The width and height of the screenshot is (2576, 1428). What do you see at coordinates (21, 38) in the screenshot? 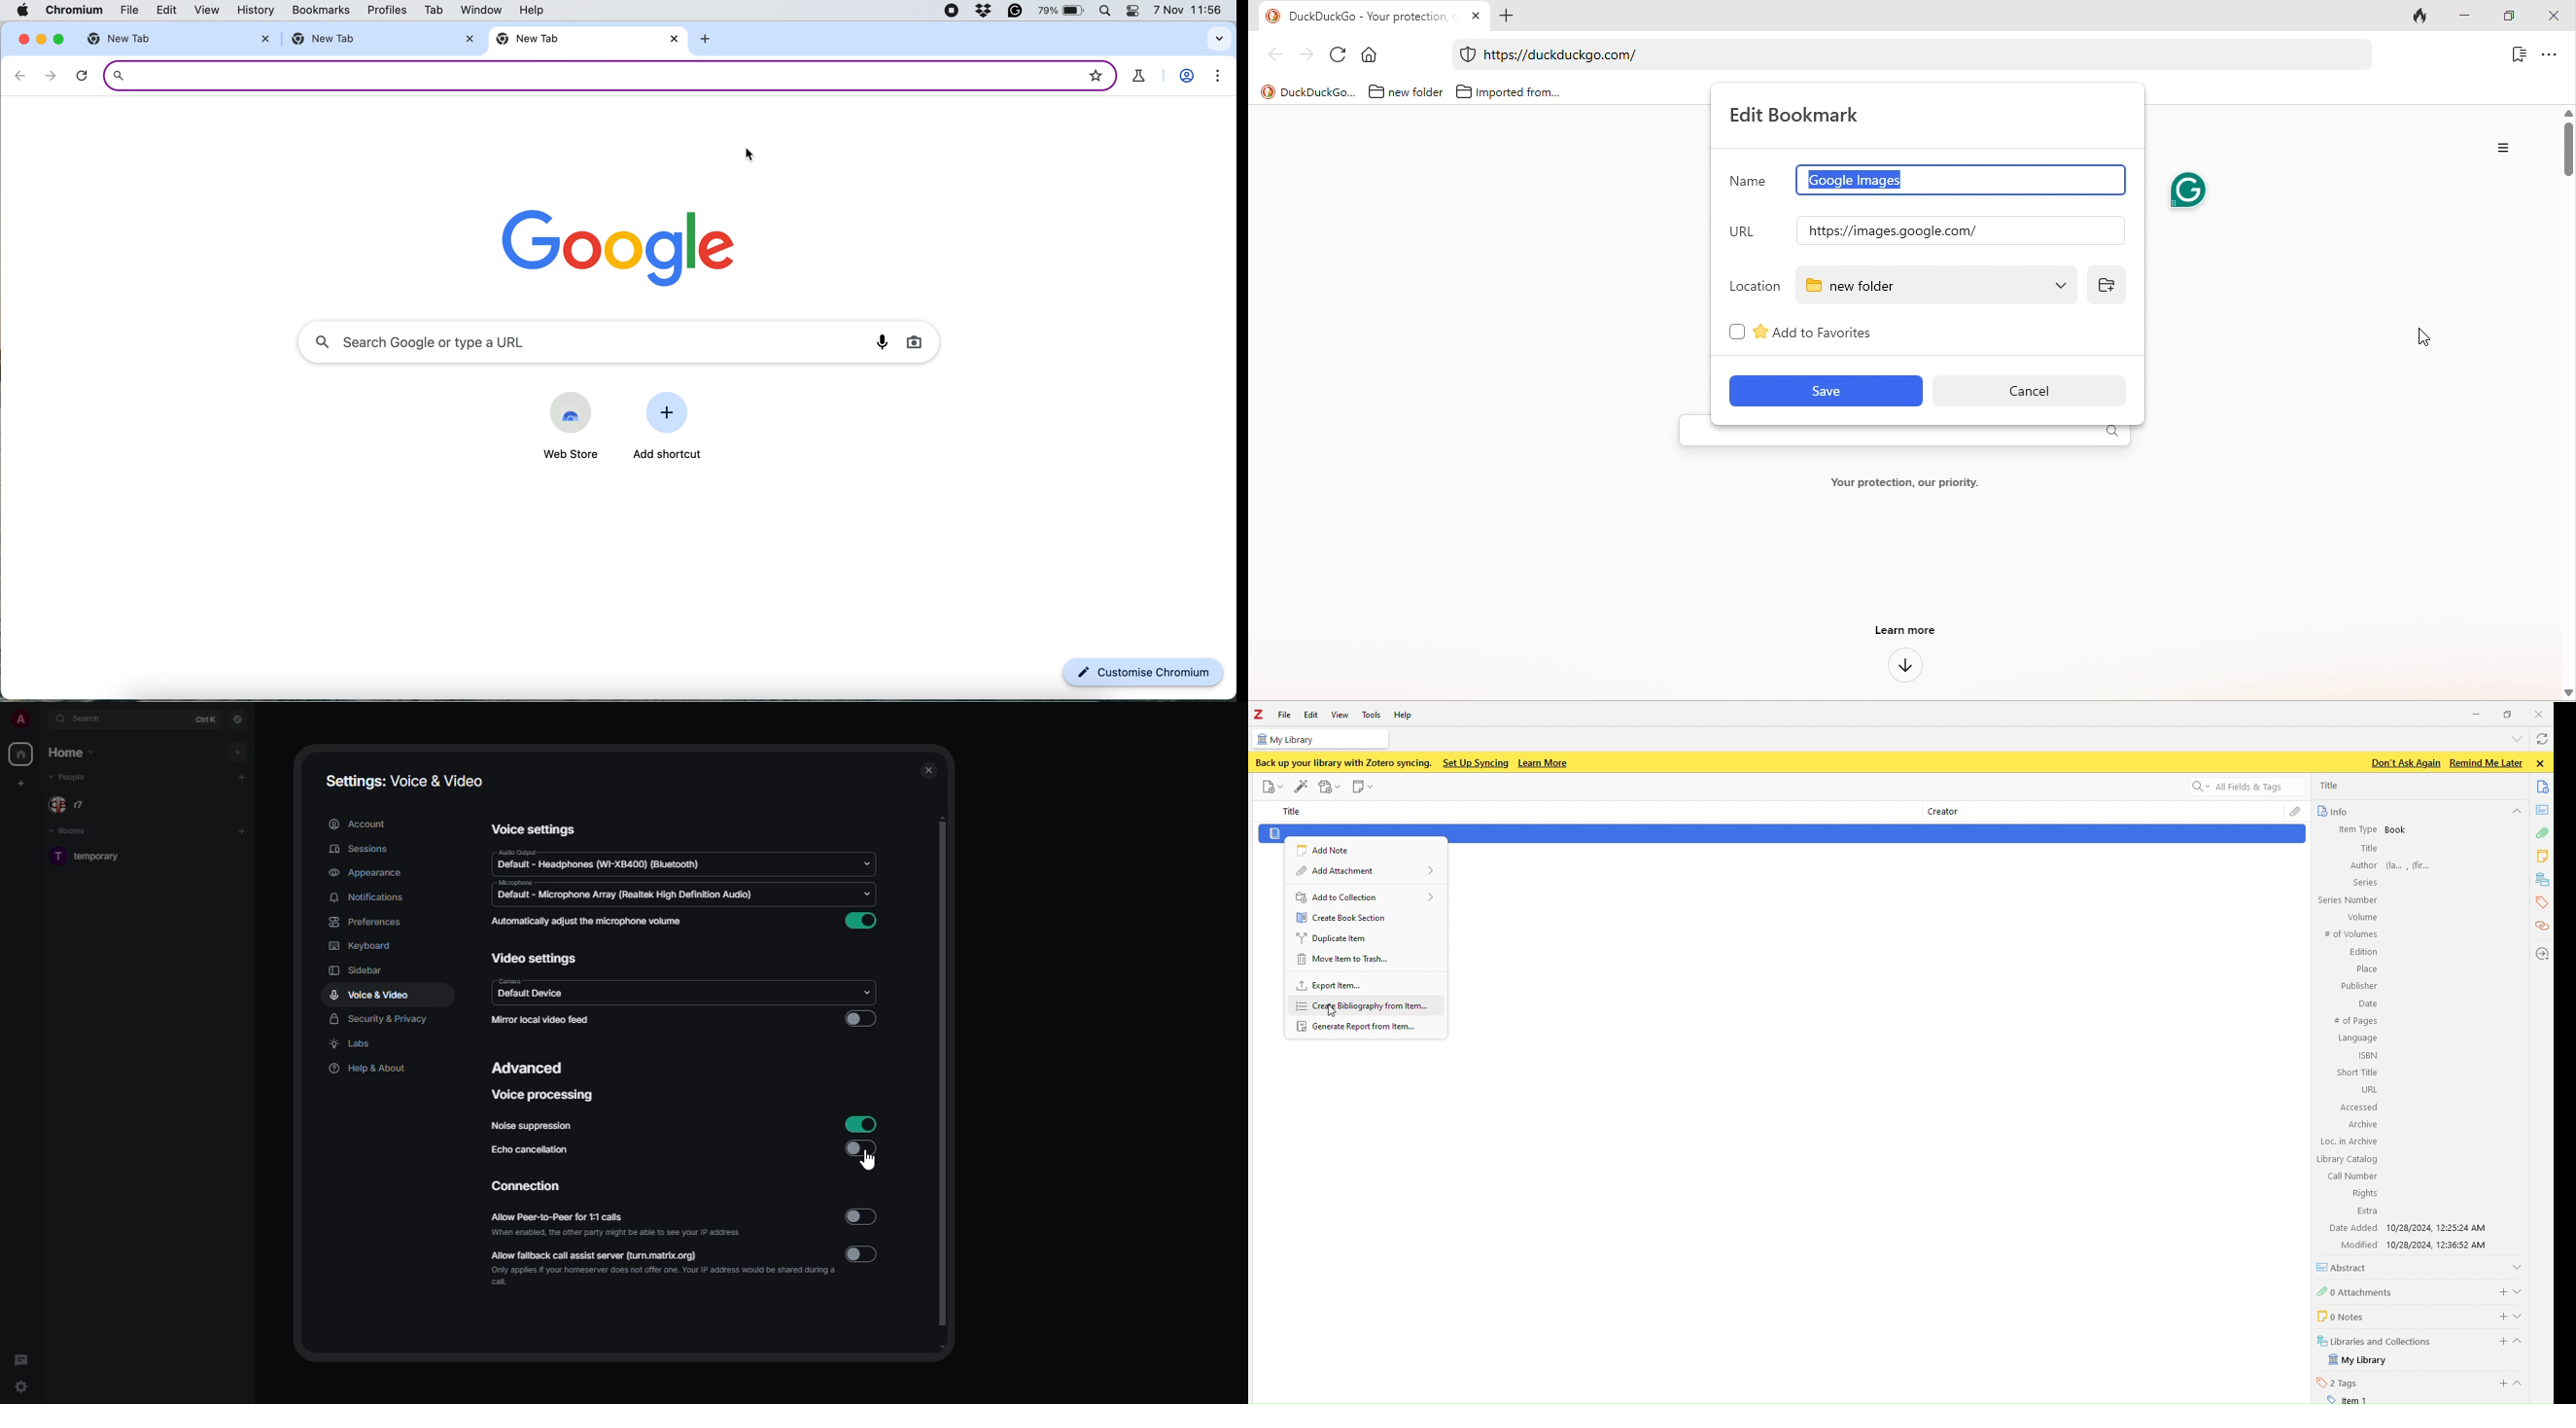
I see `close` at bounding box center [21, 38].